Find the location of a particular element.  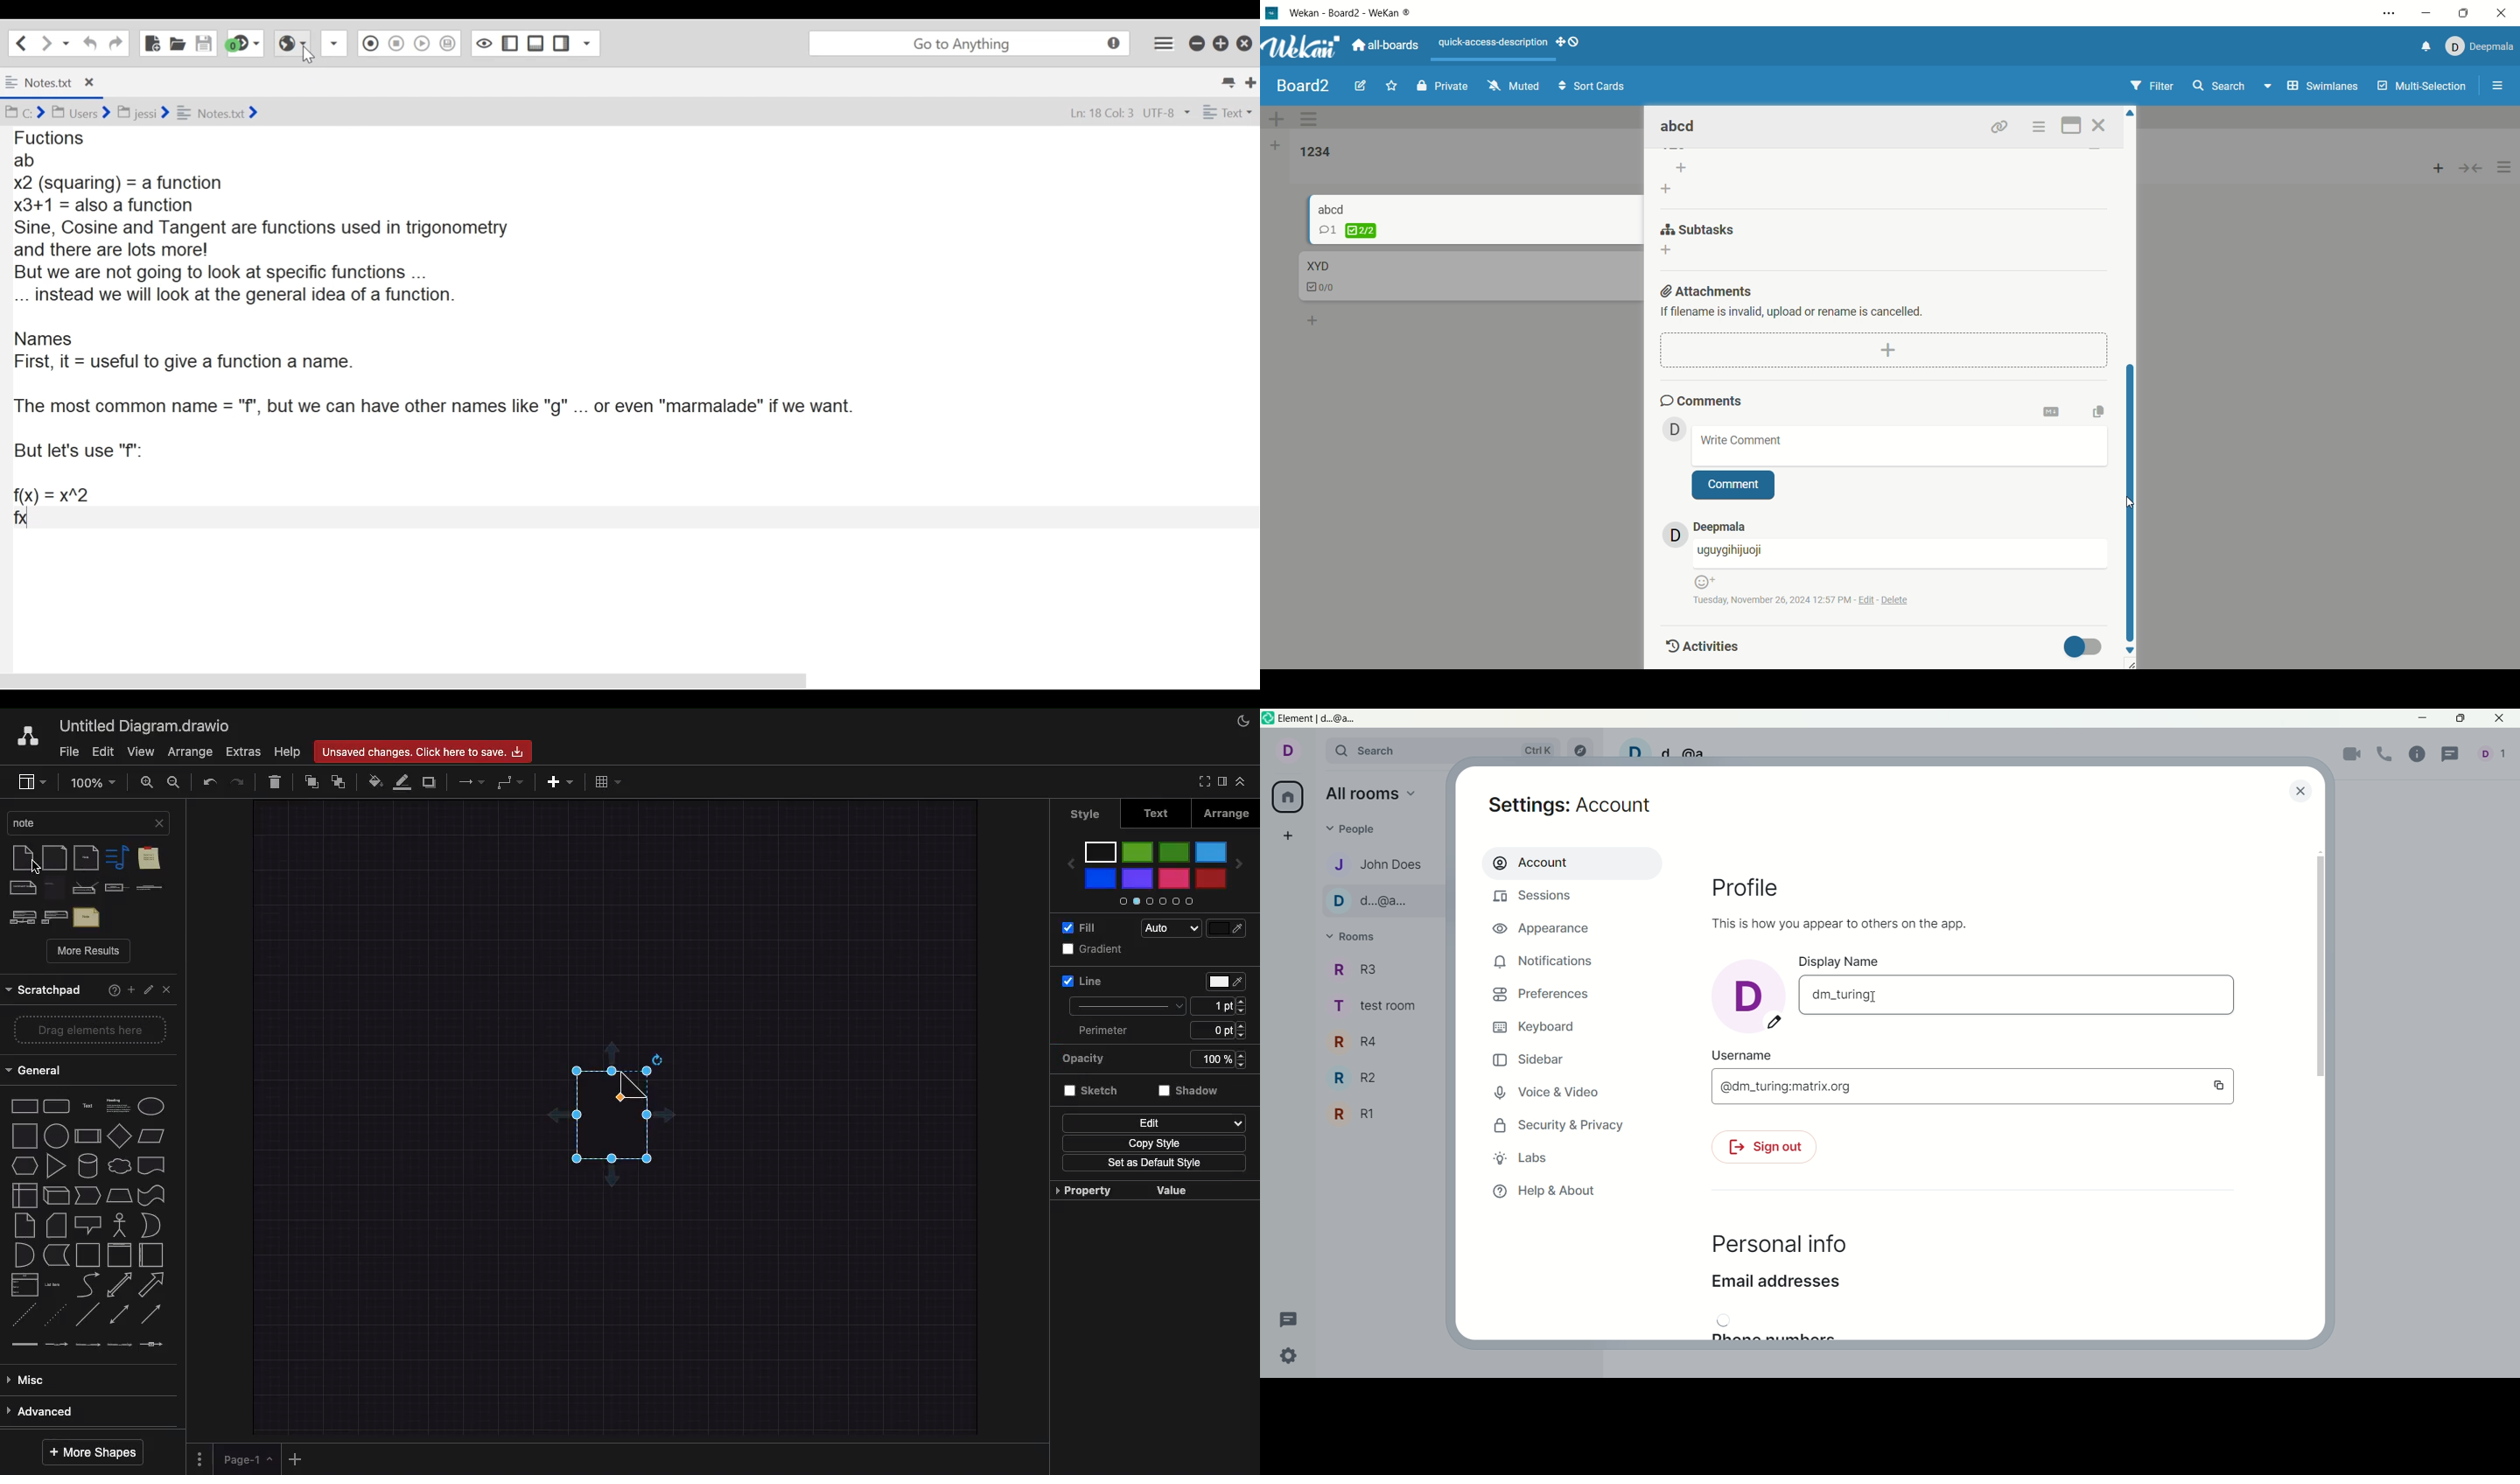

logo is located at coordinates (1272, 15).